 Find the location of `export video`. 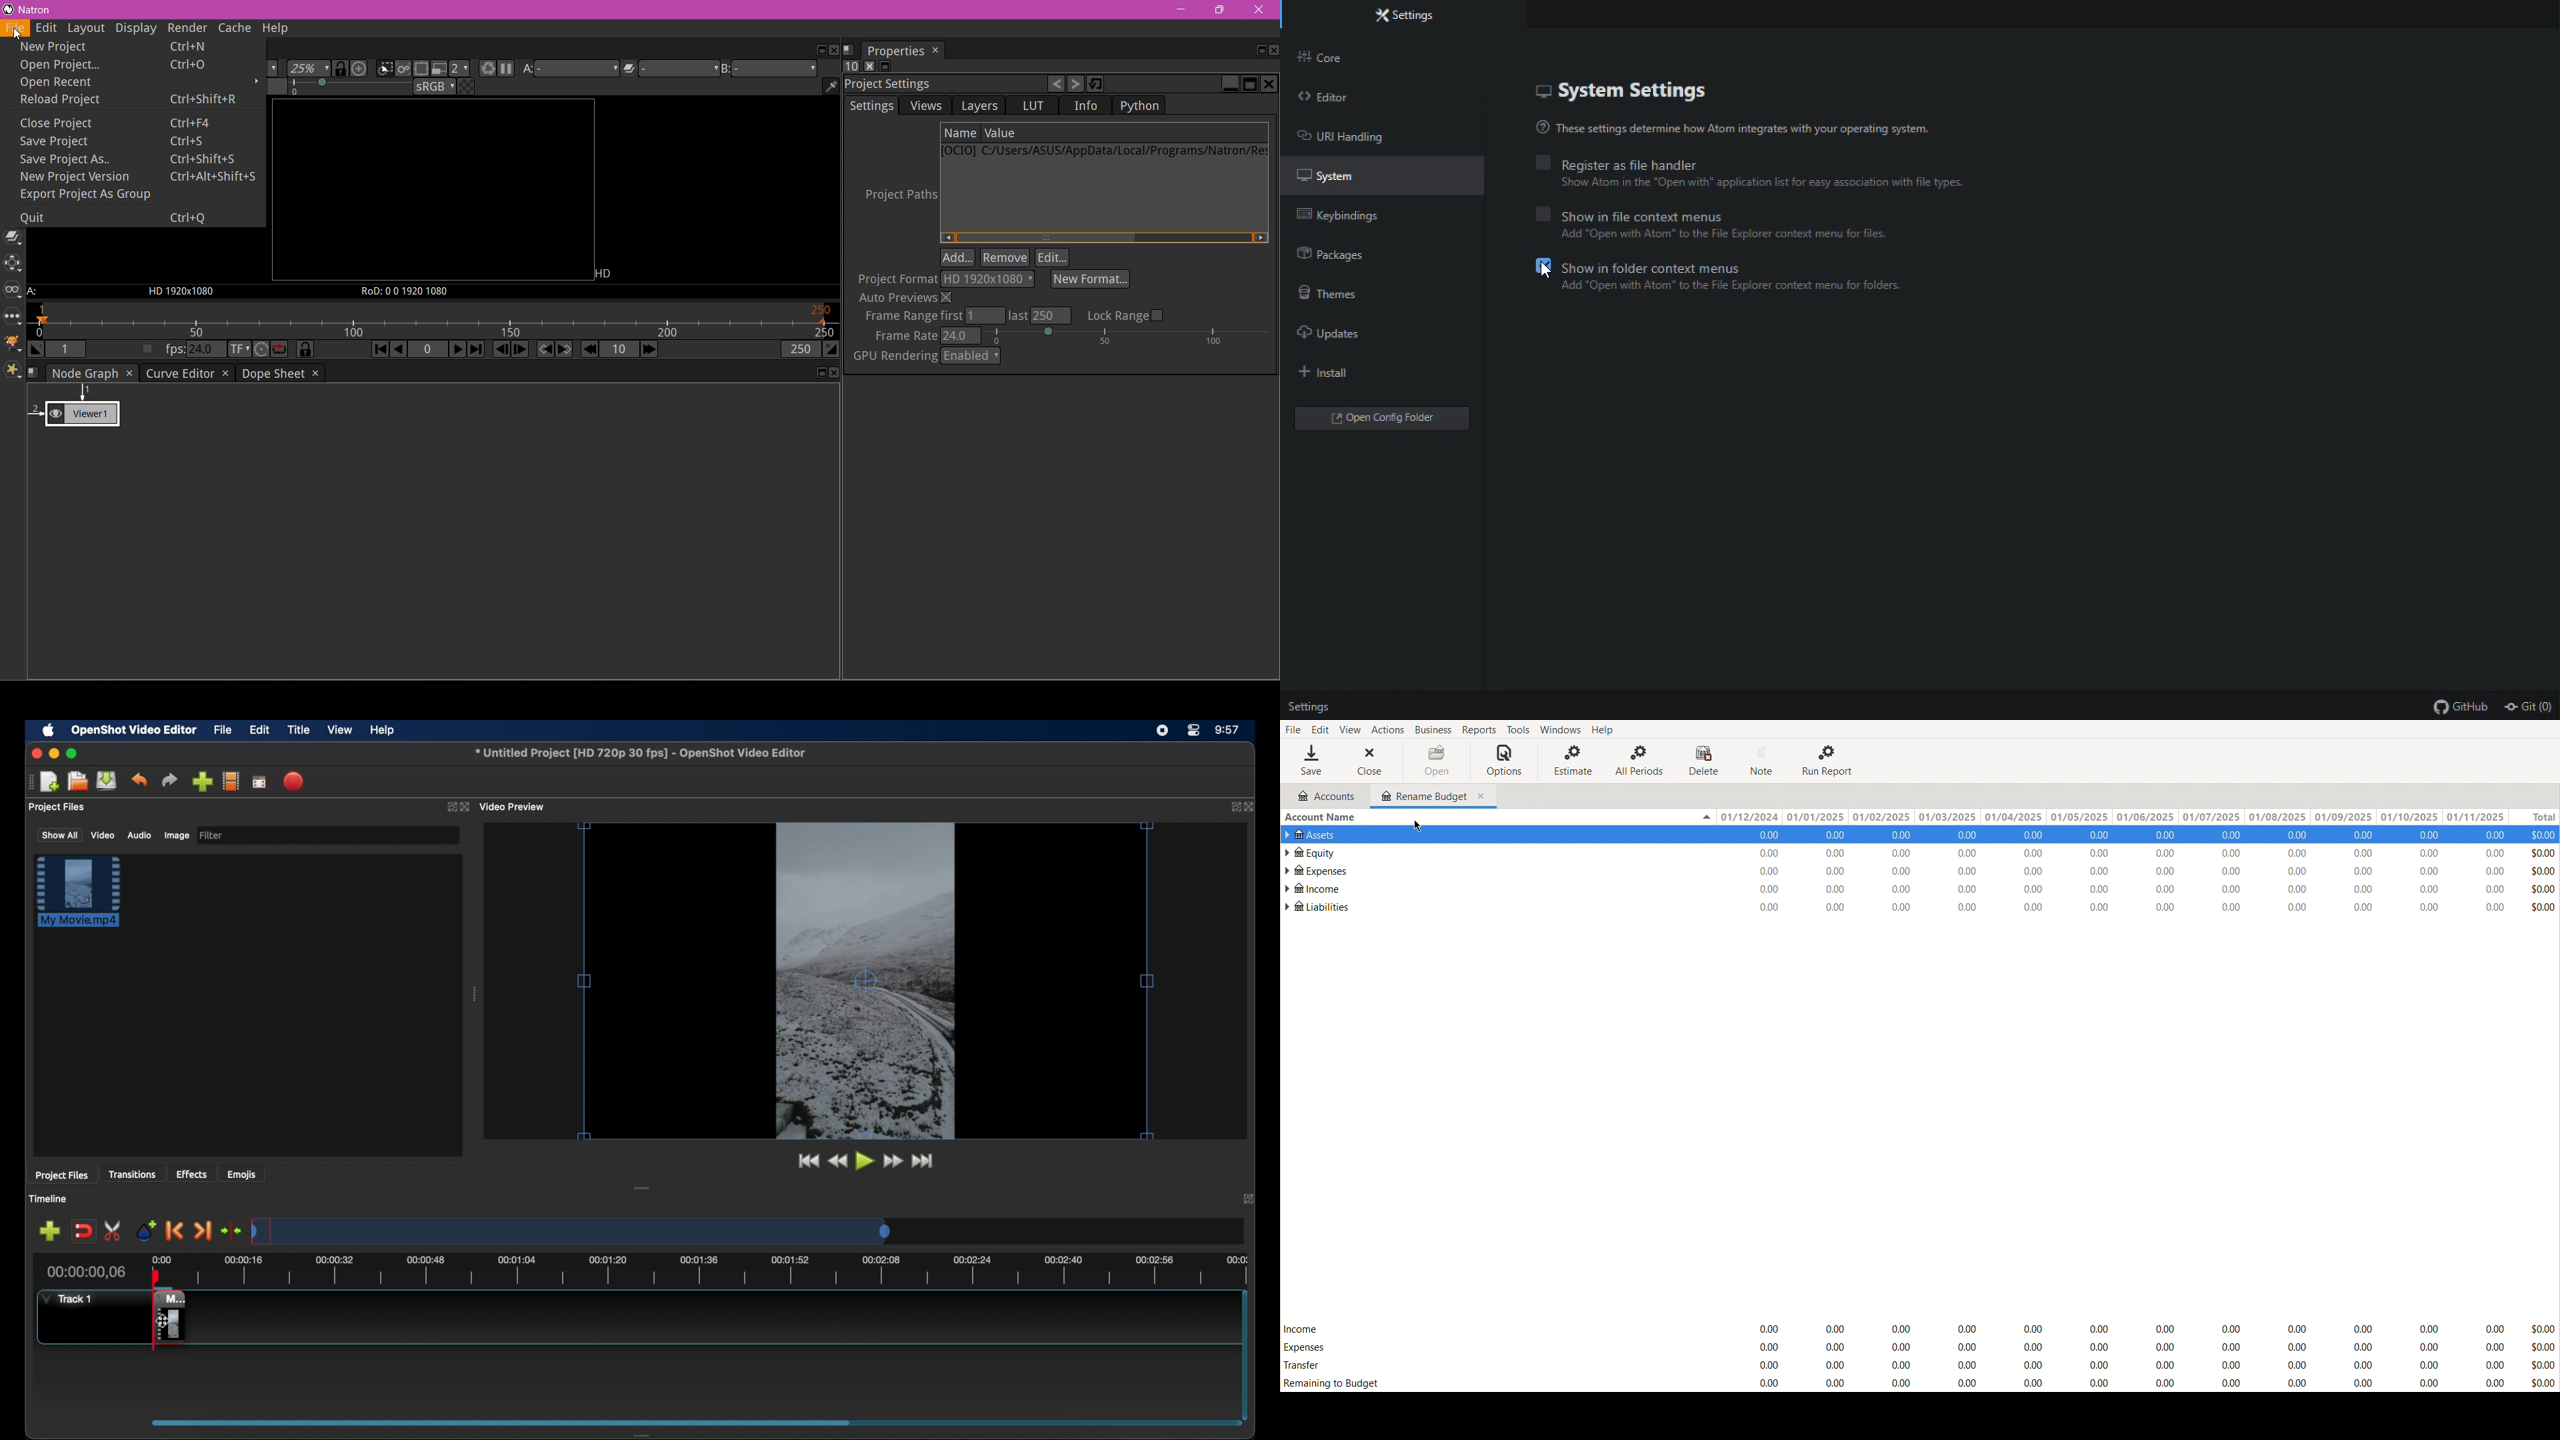

export video is located at coordinates (295, 781).